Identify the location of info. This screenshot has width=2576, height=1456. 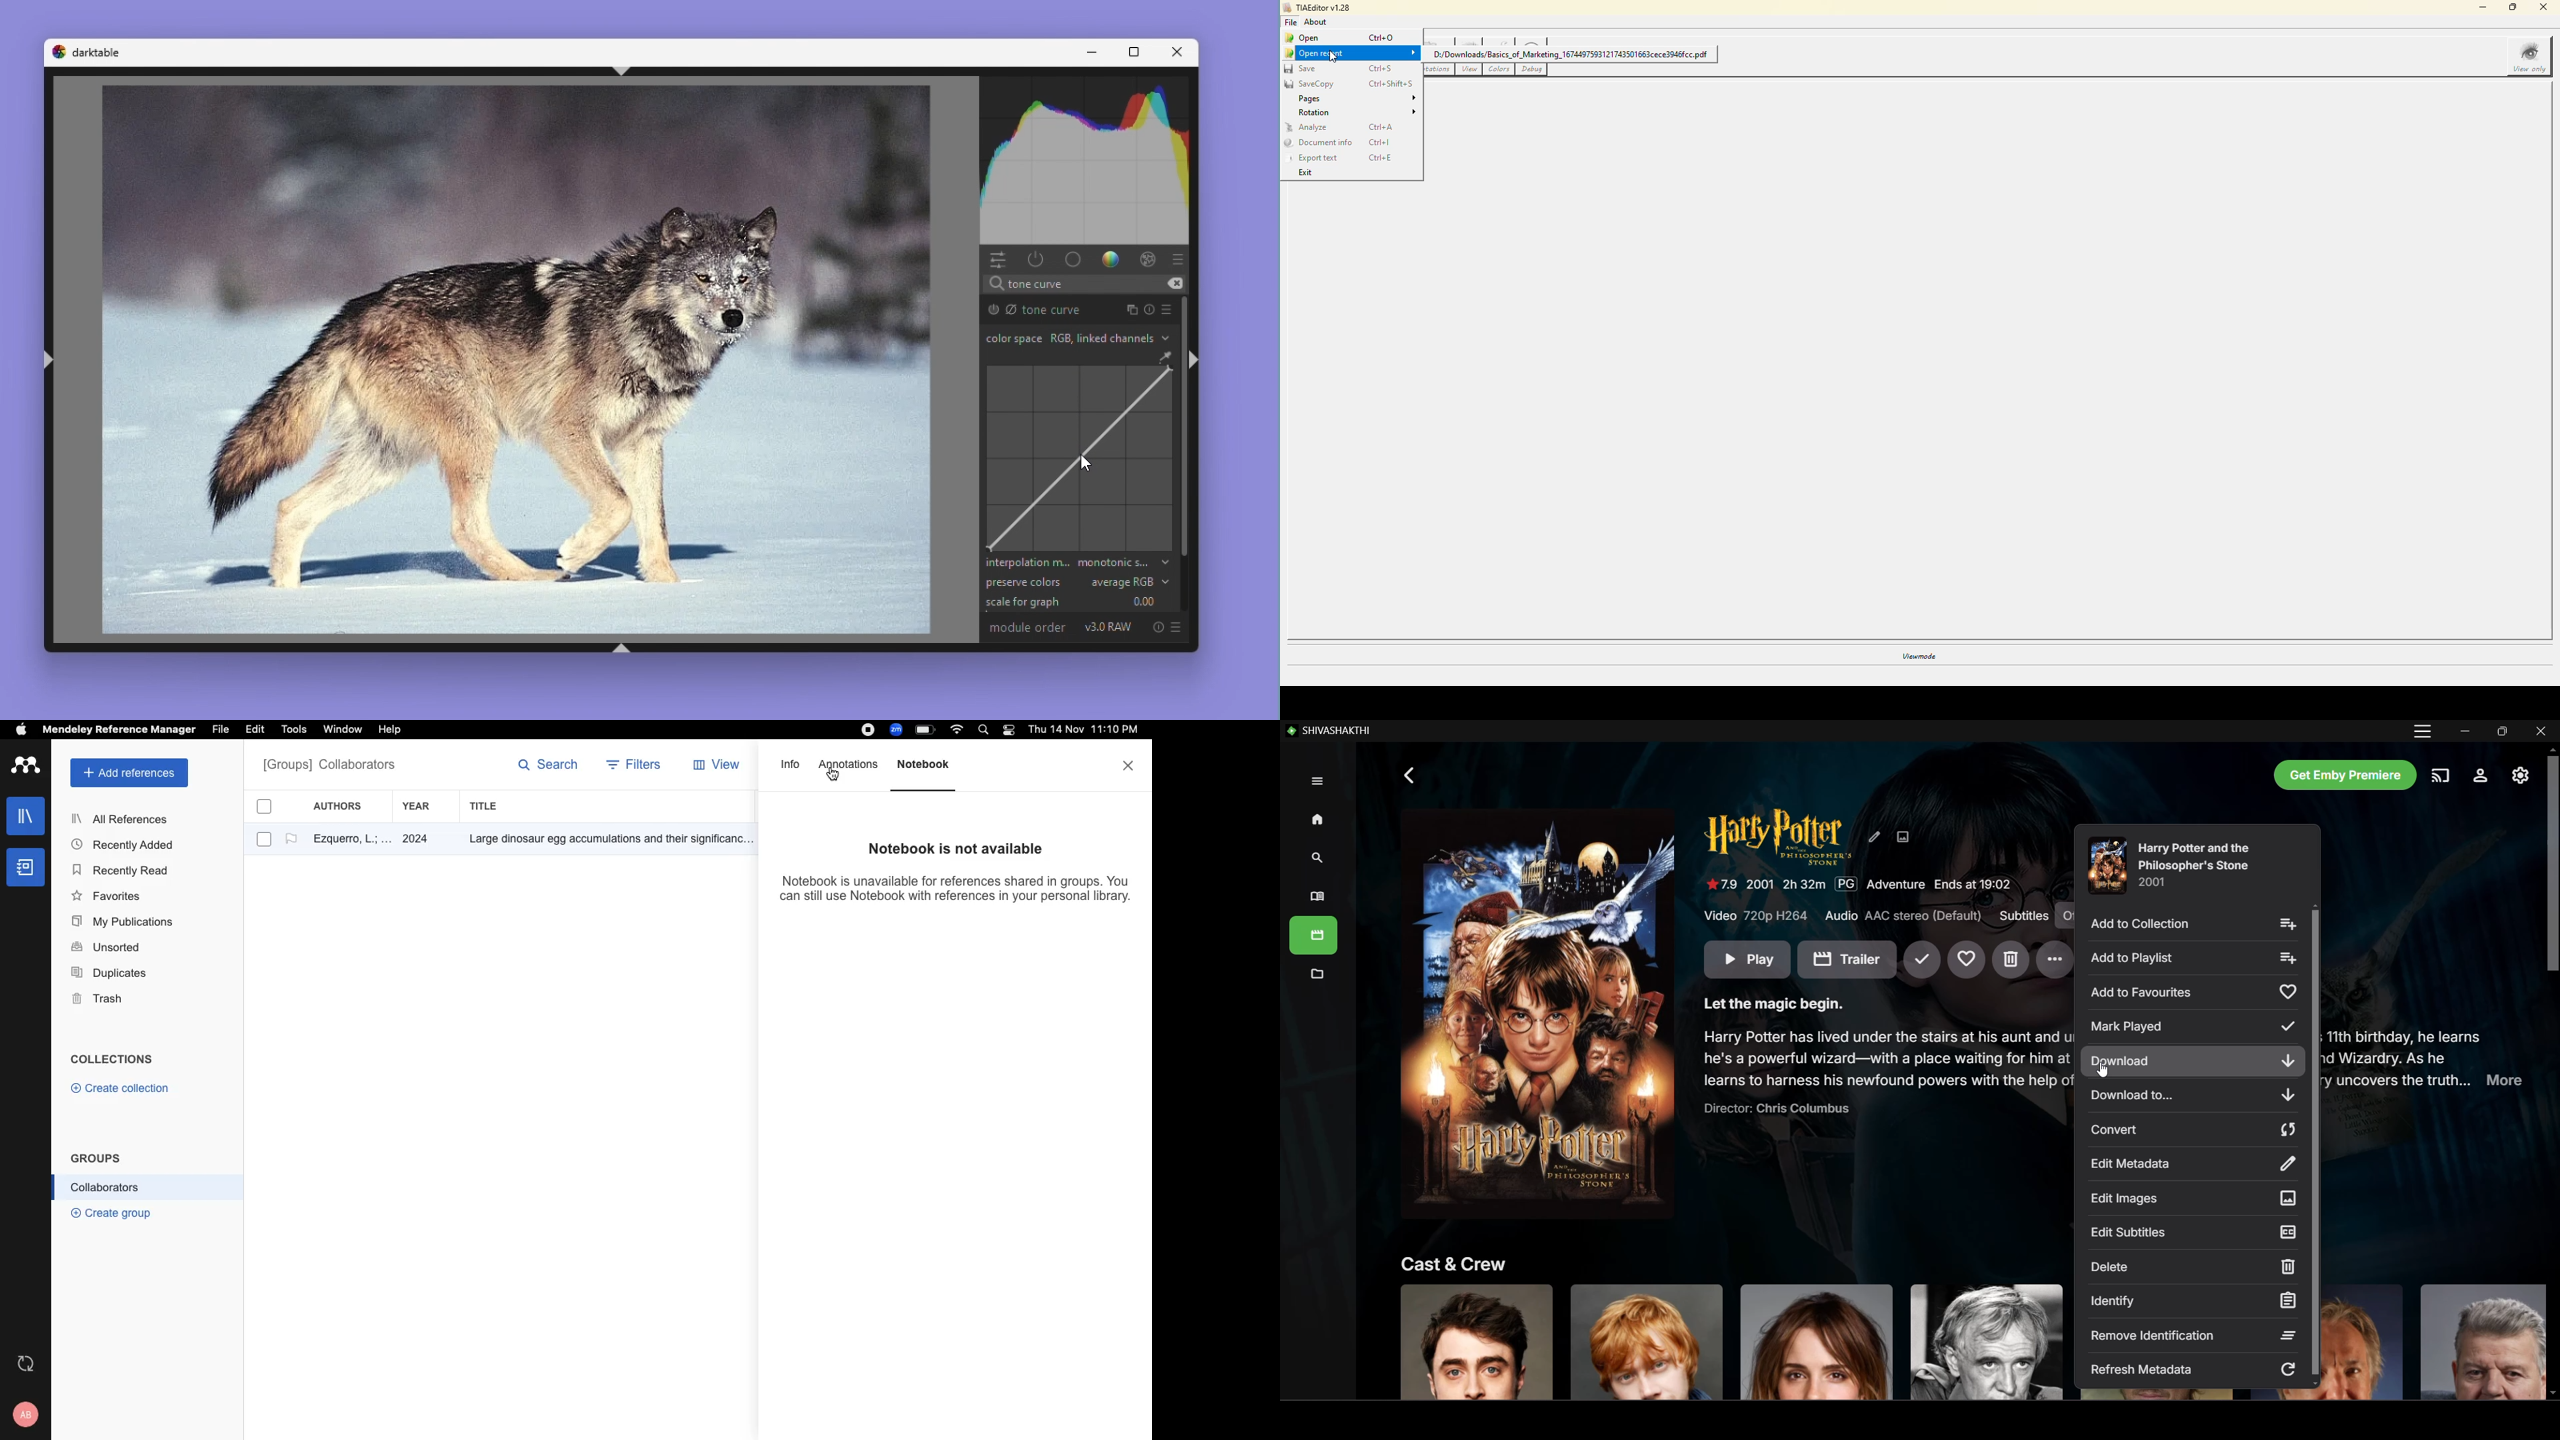
(791, 770).